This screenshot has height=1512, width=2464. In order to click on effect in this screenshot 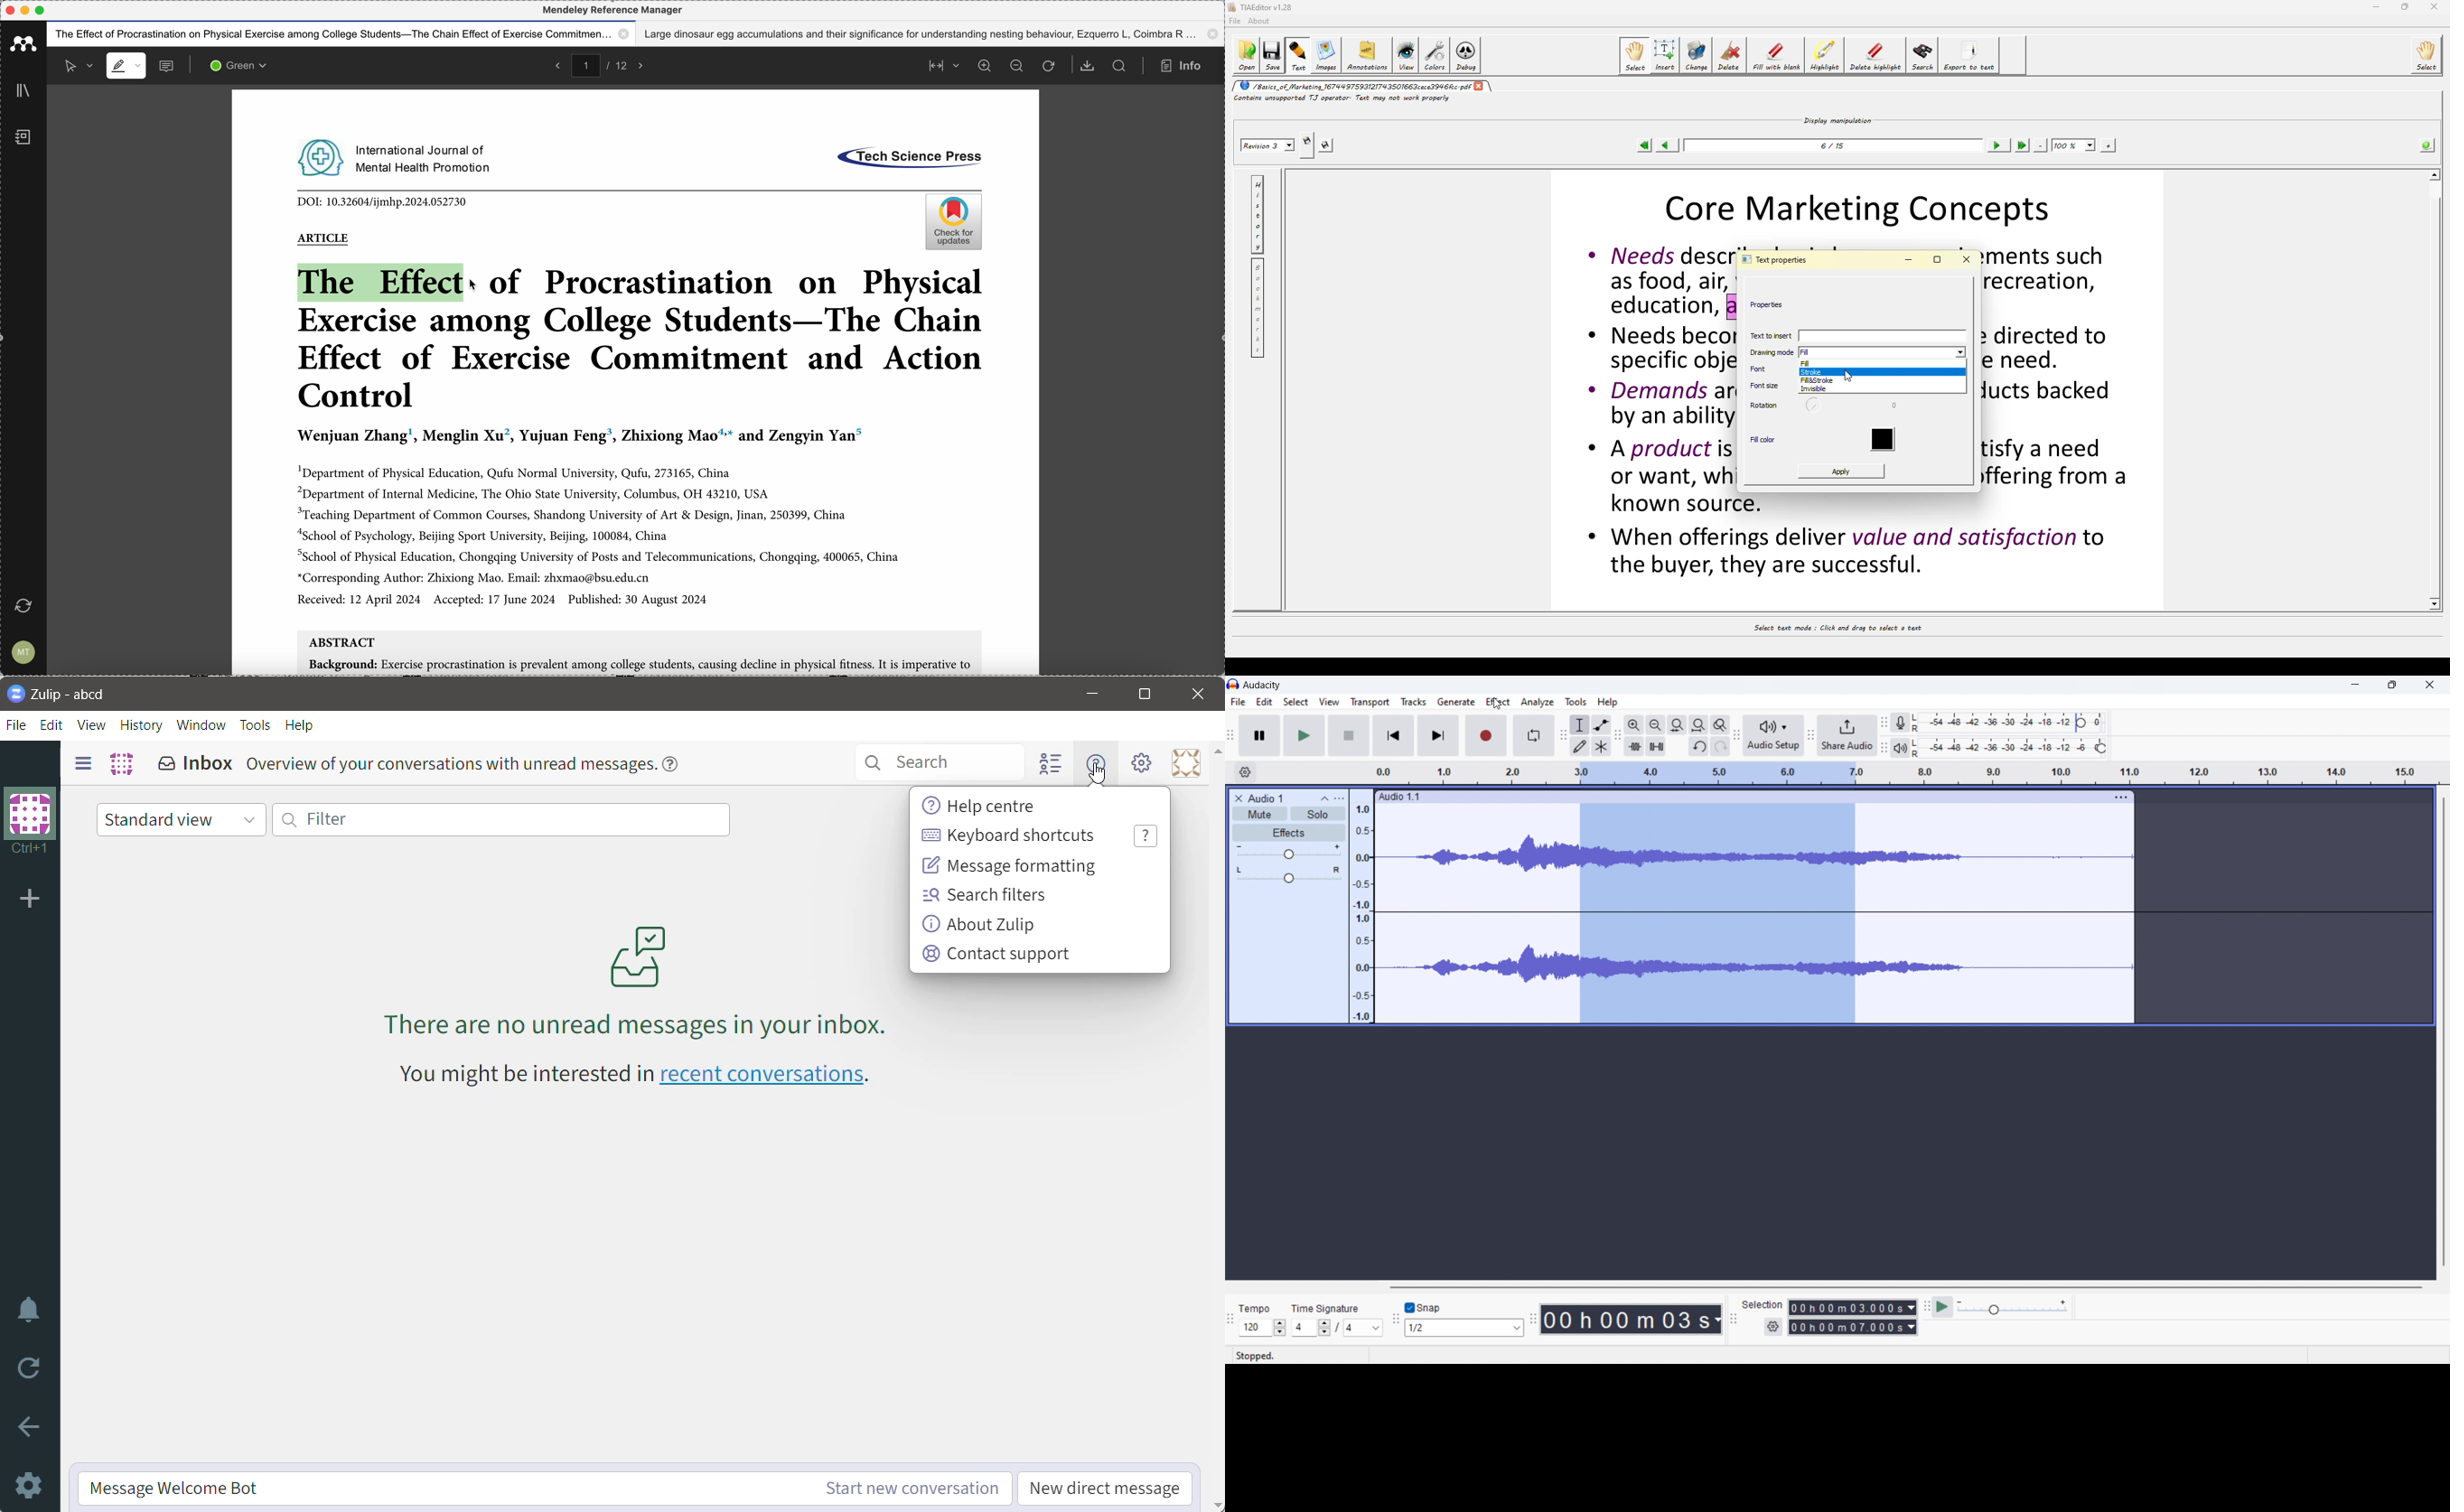, I will do `click(1499, 702)`.